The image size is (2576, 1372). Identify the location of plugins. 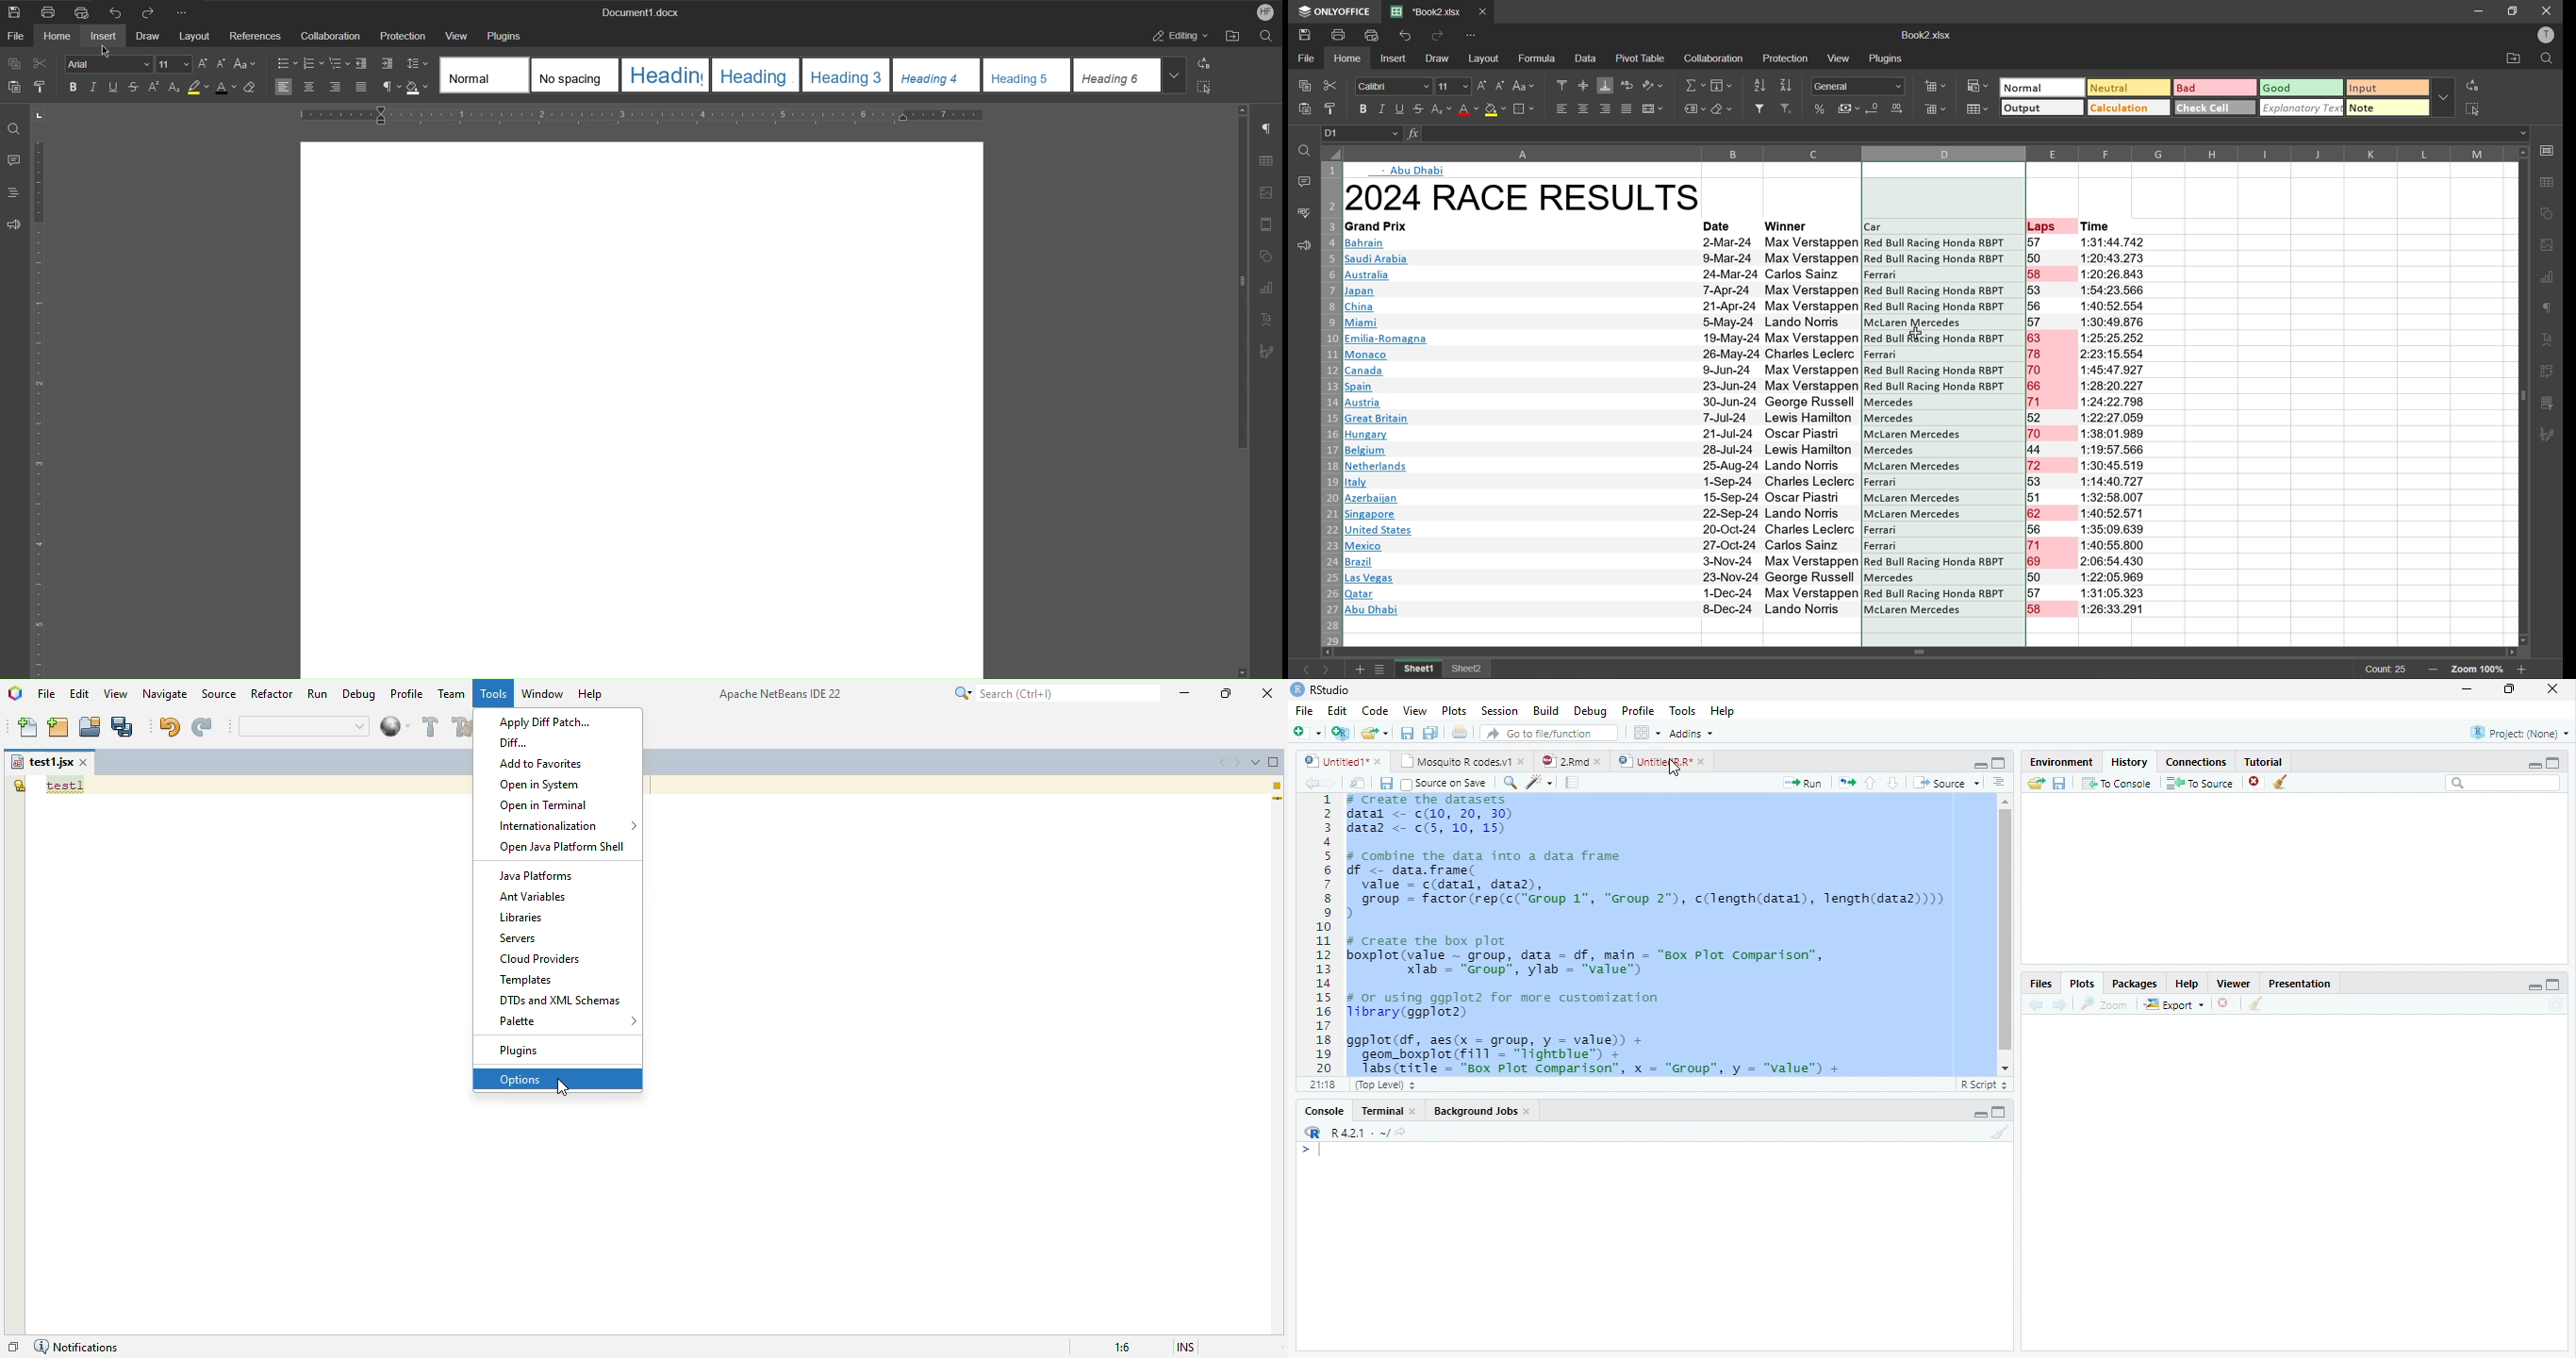
(1886, 58).